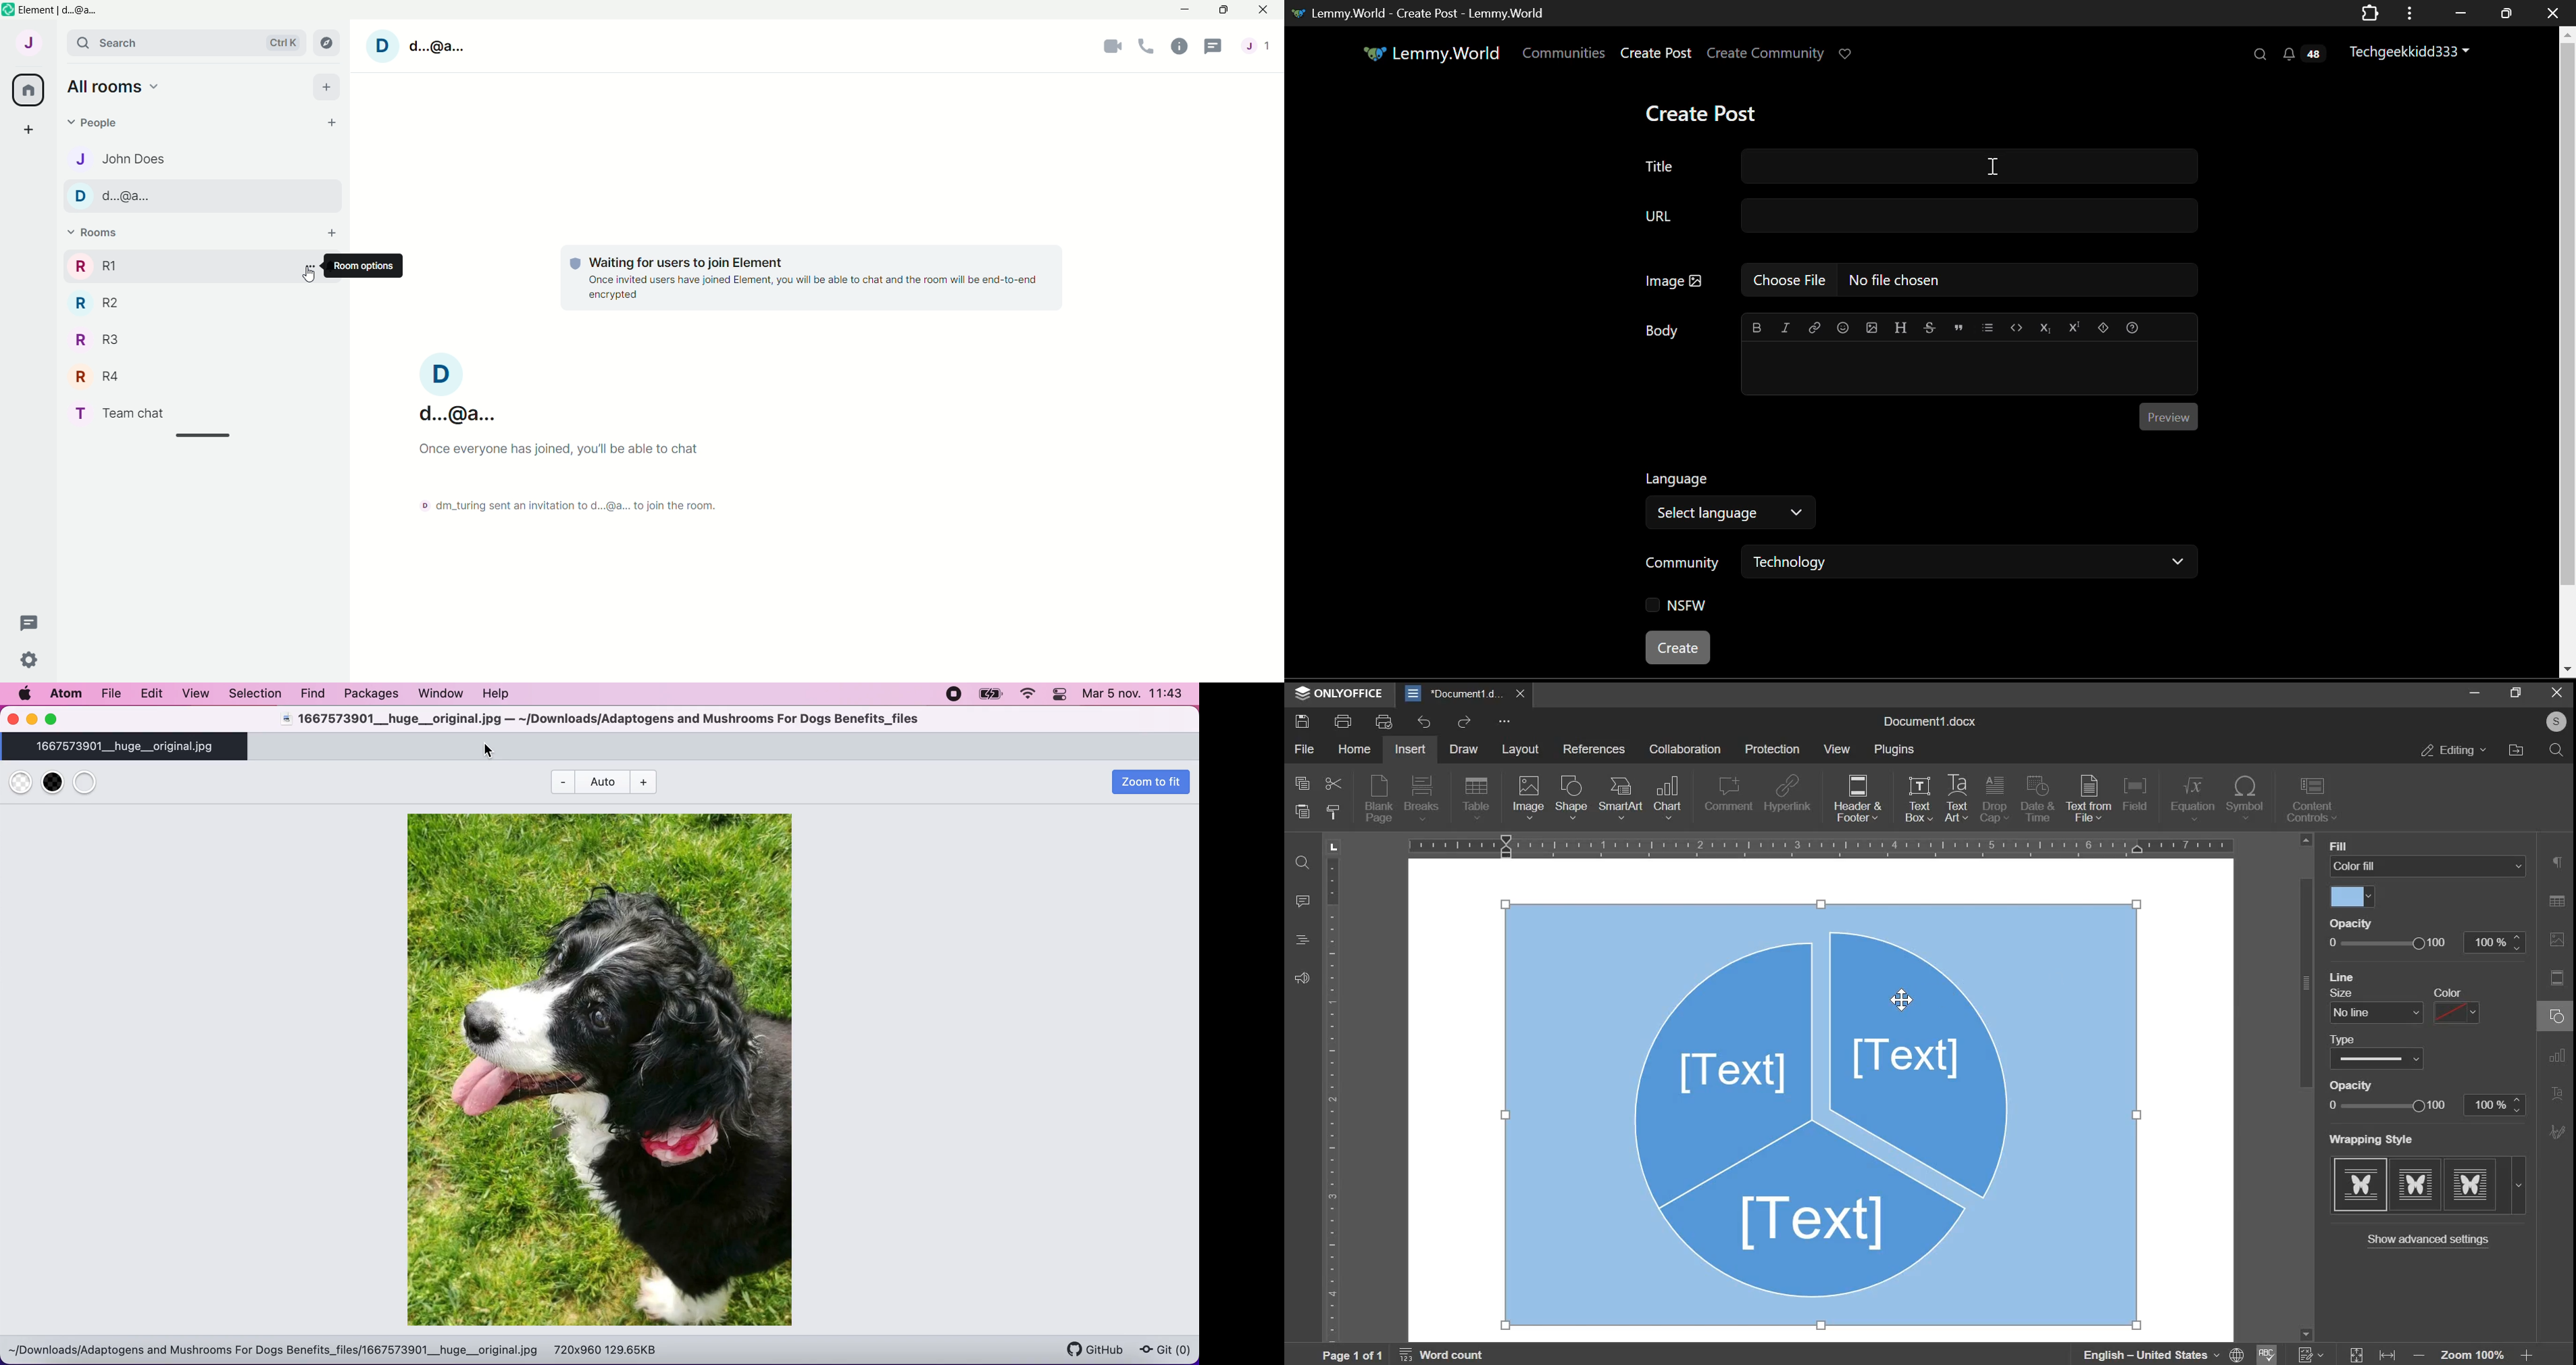 This screenshot has width=2576, height=1372. I want to click on , so click(2346, 977).